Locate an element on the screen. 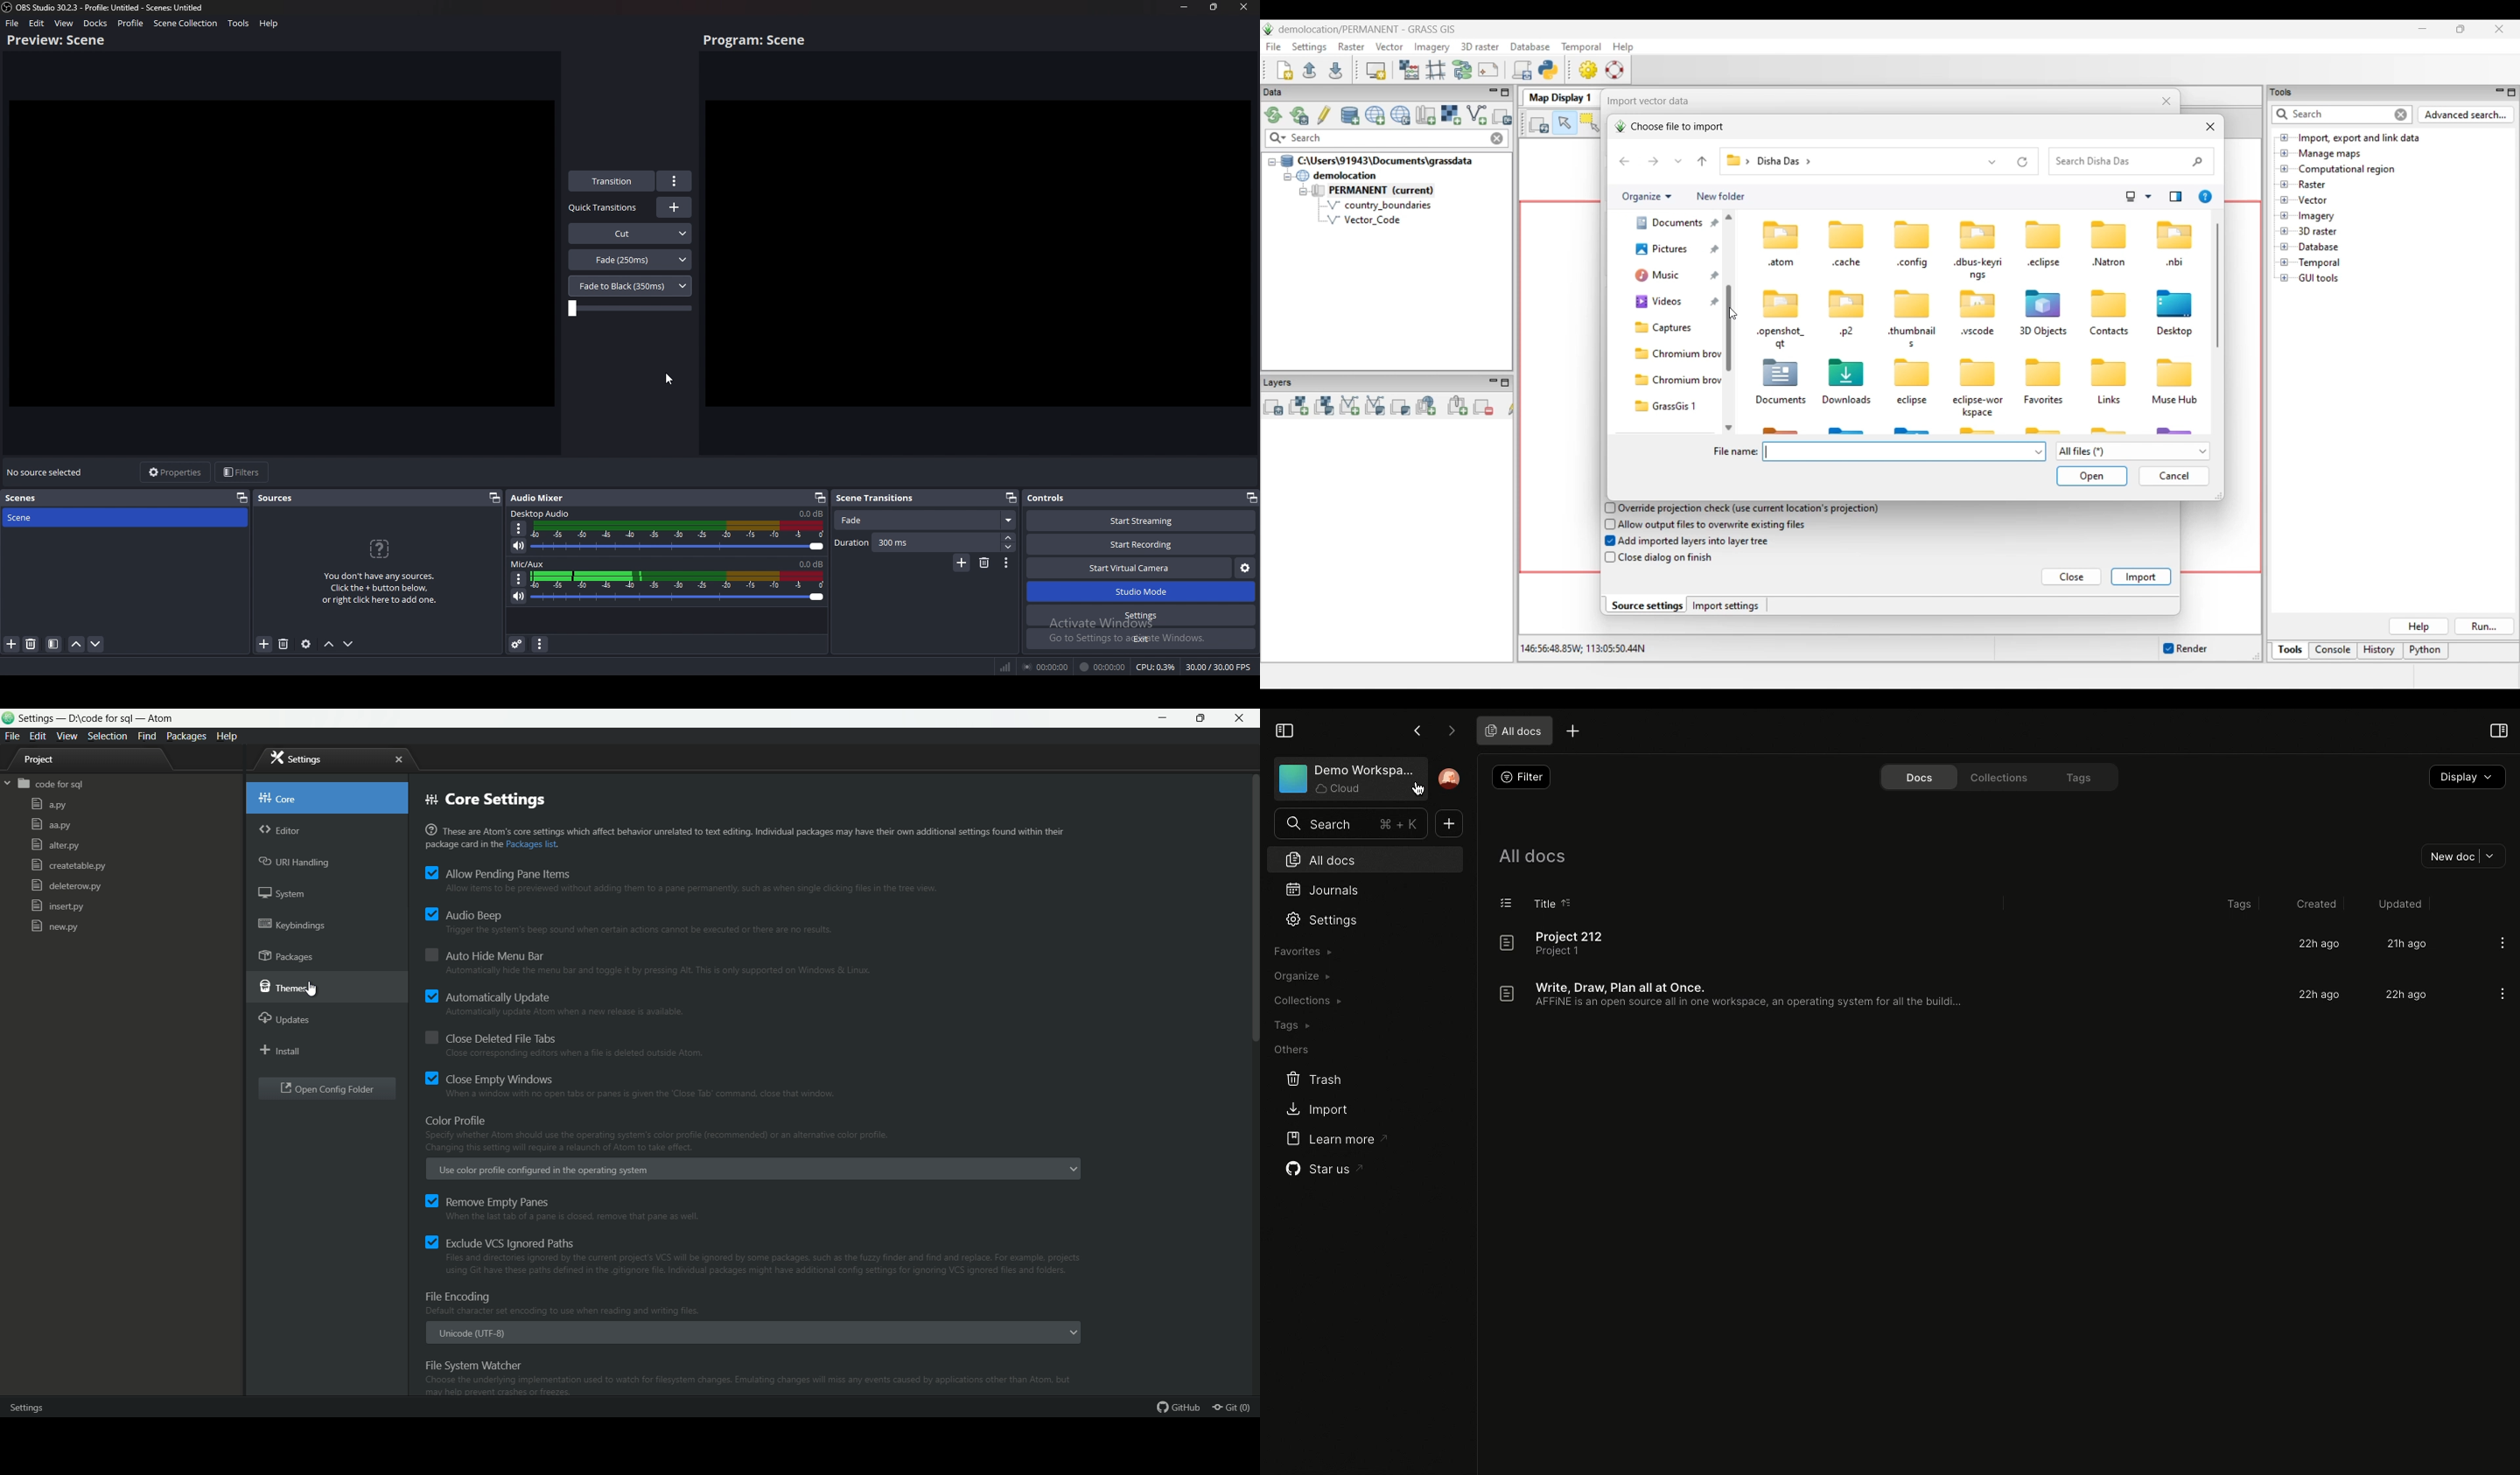 This screenshot has height=1484, width=2520. program scene is located at coordinates (757, 41).